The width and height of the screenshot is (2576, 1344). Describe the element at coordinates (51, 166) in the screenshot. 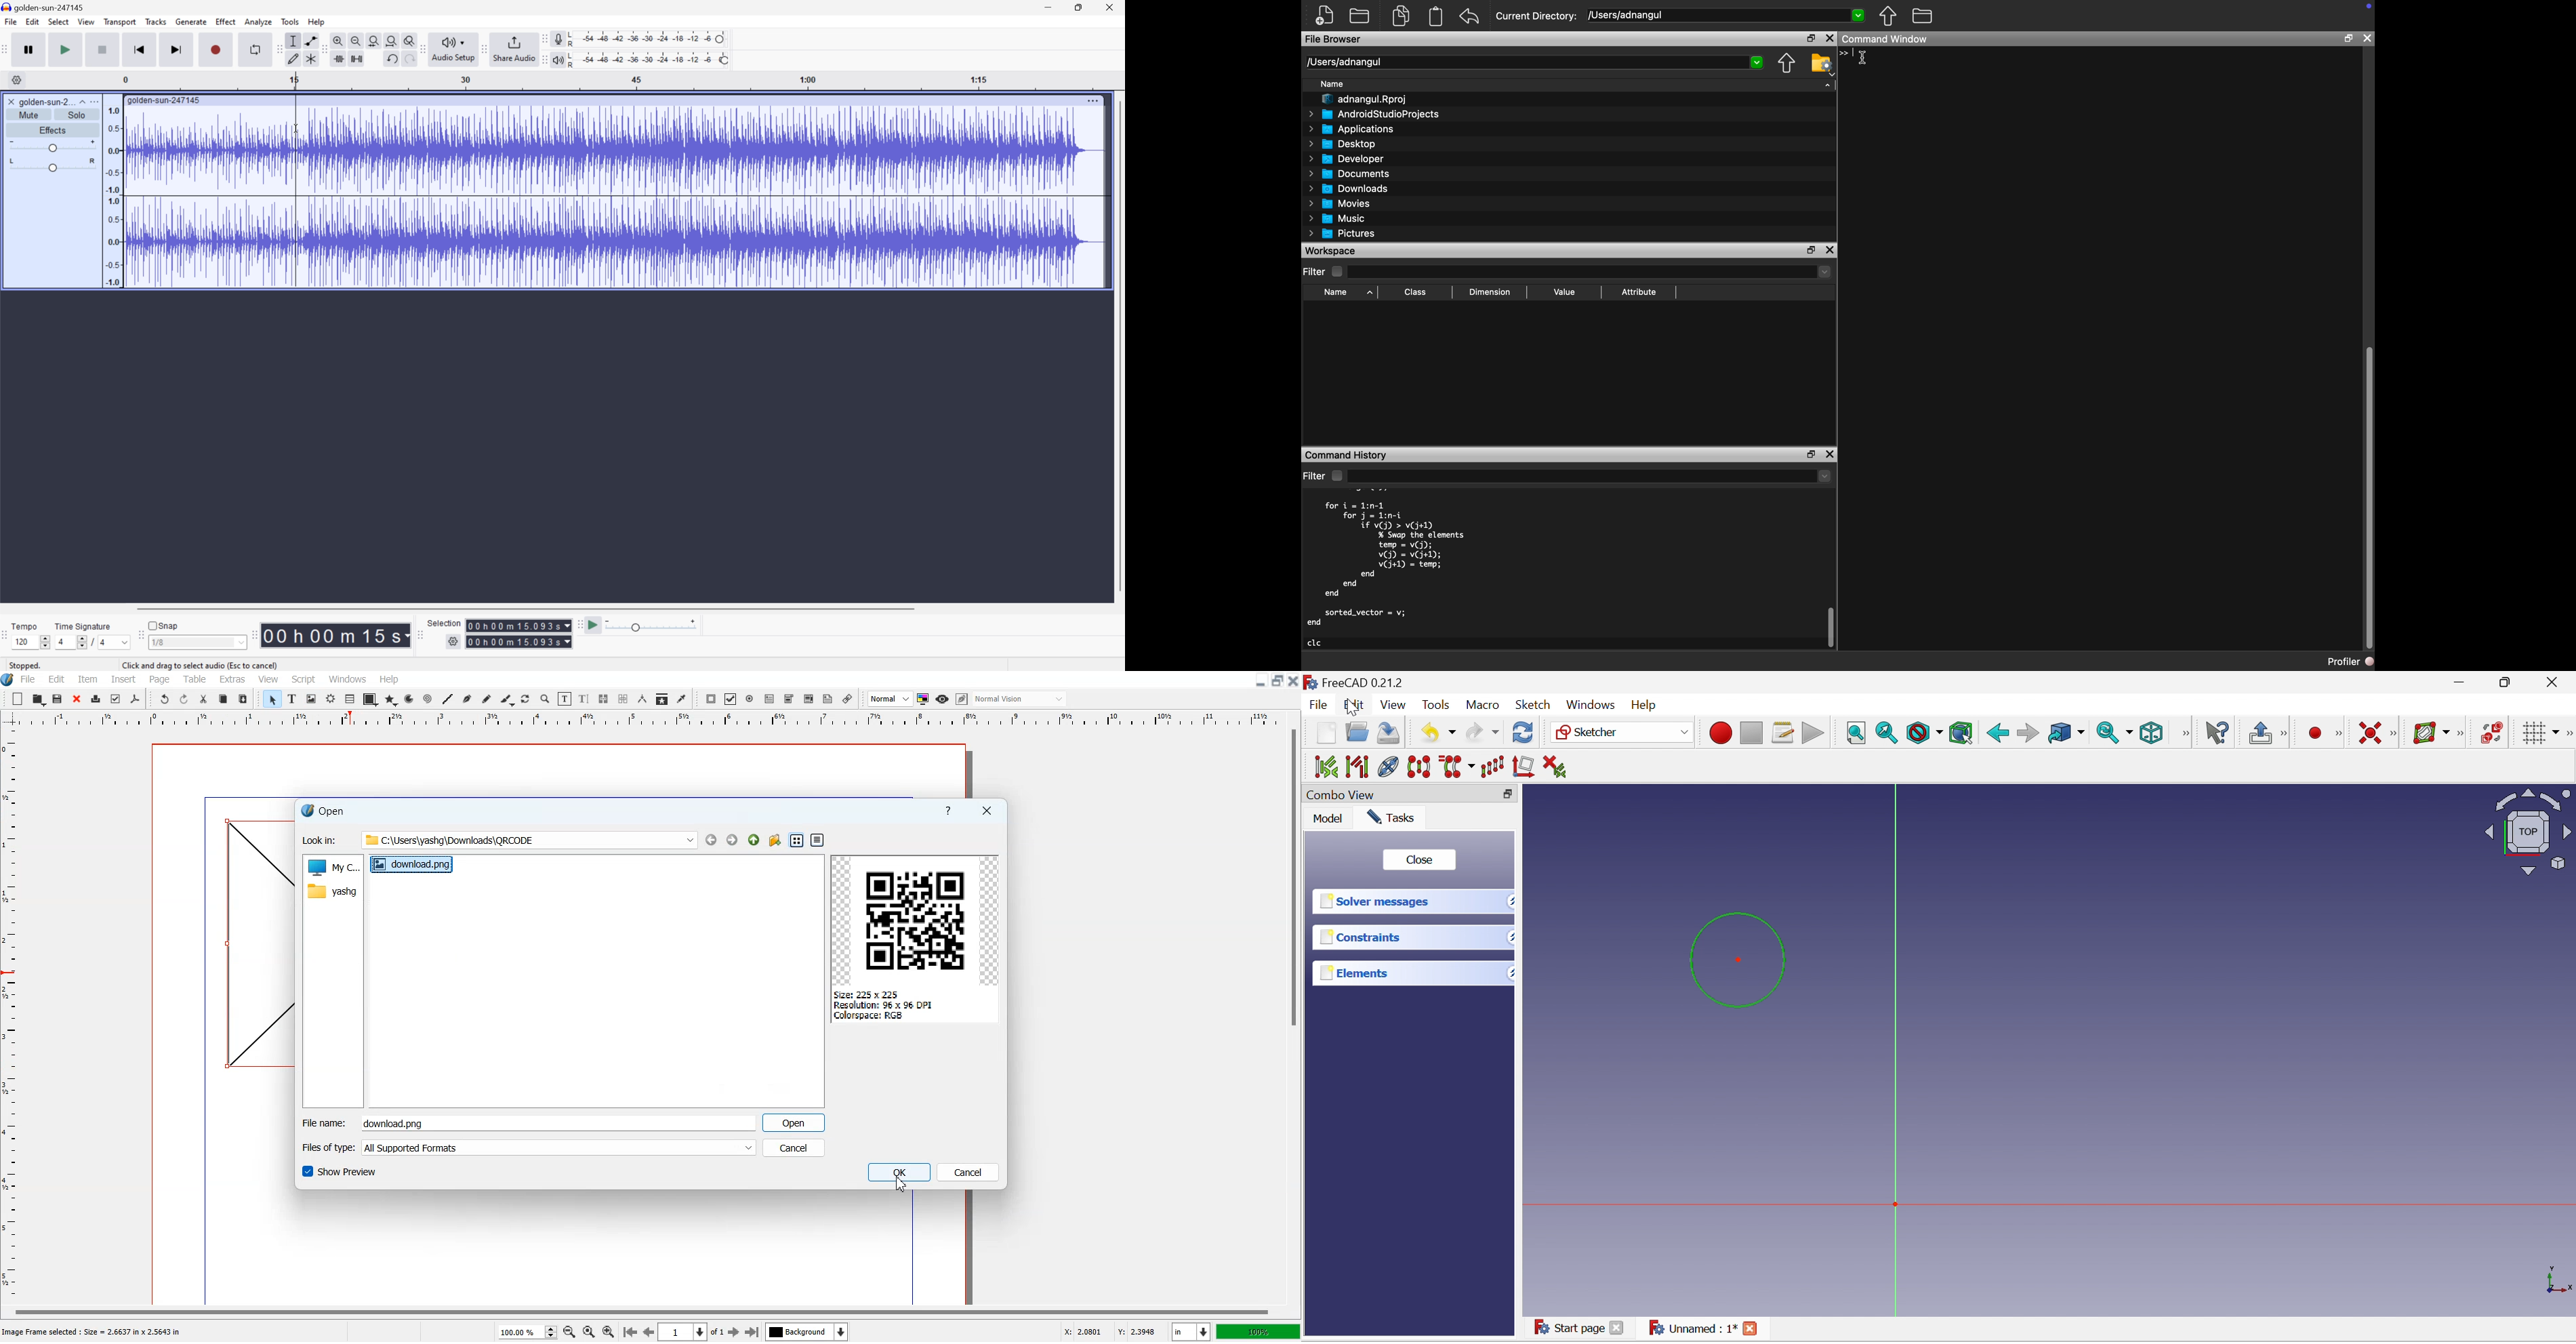

I see `Slider` at that location.